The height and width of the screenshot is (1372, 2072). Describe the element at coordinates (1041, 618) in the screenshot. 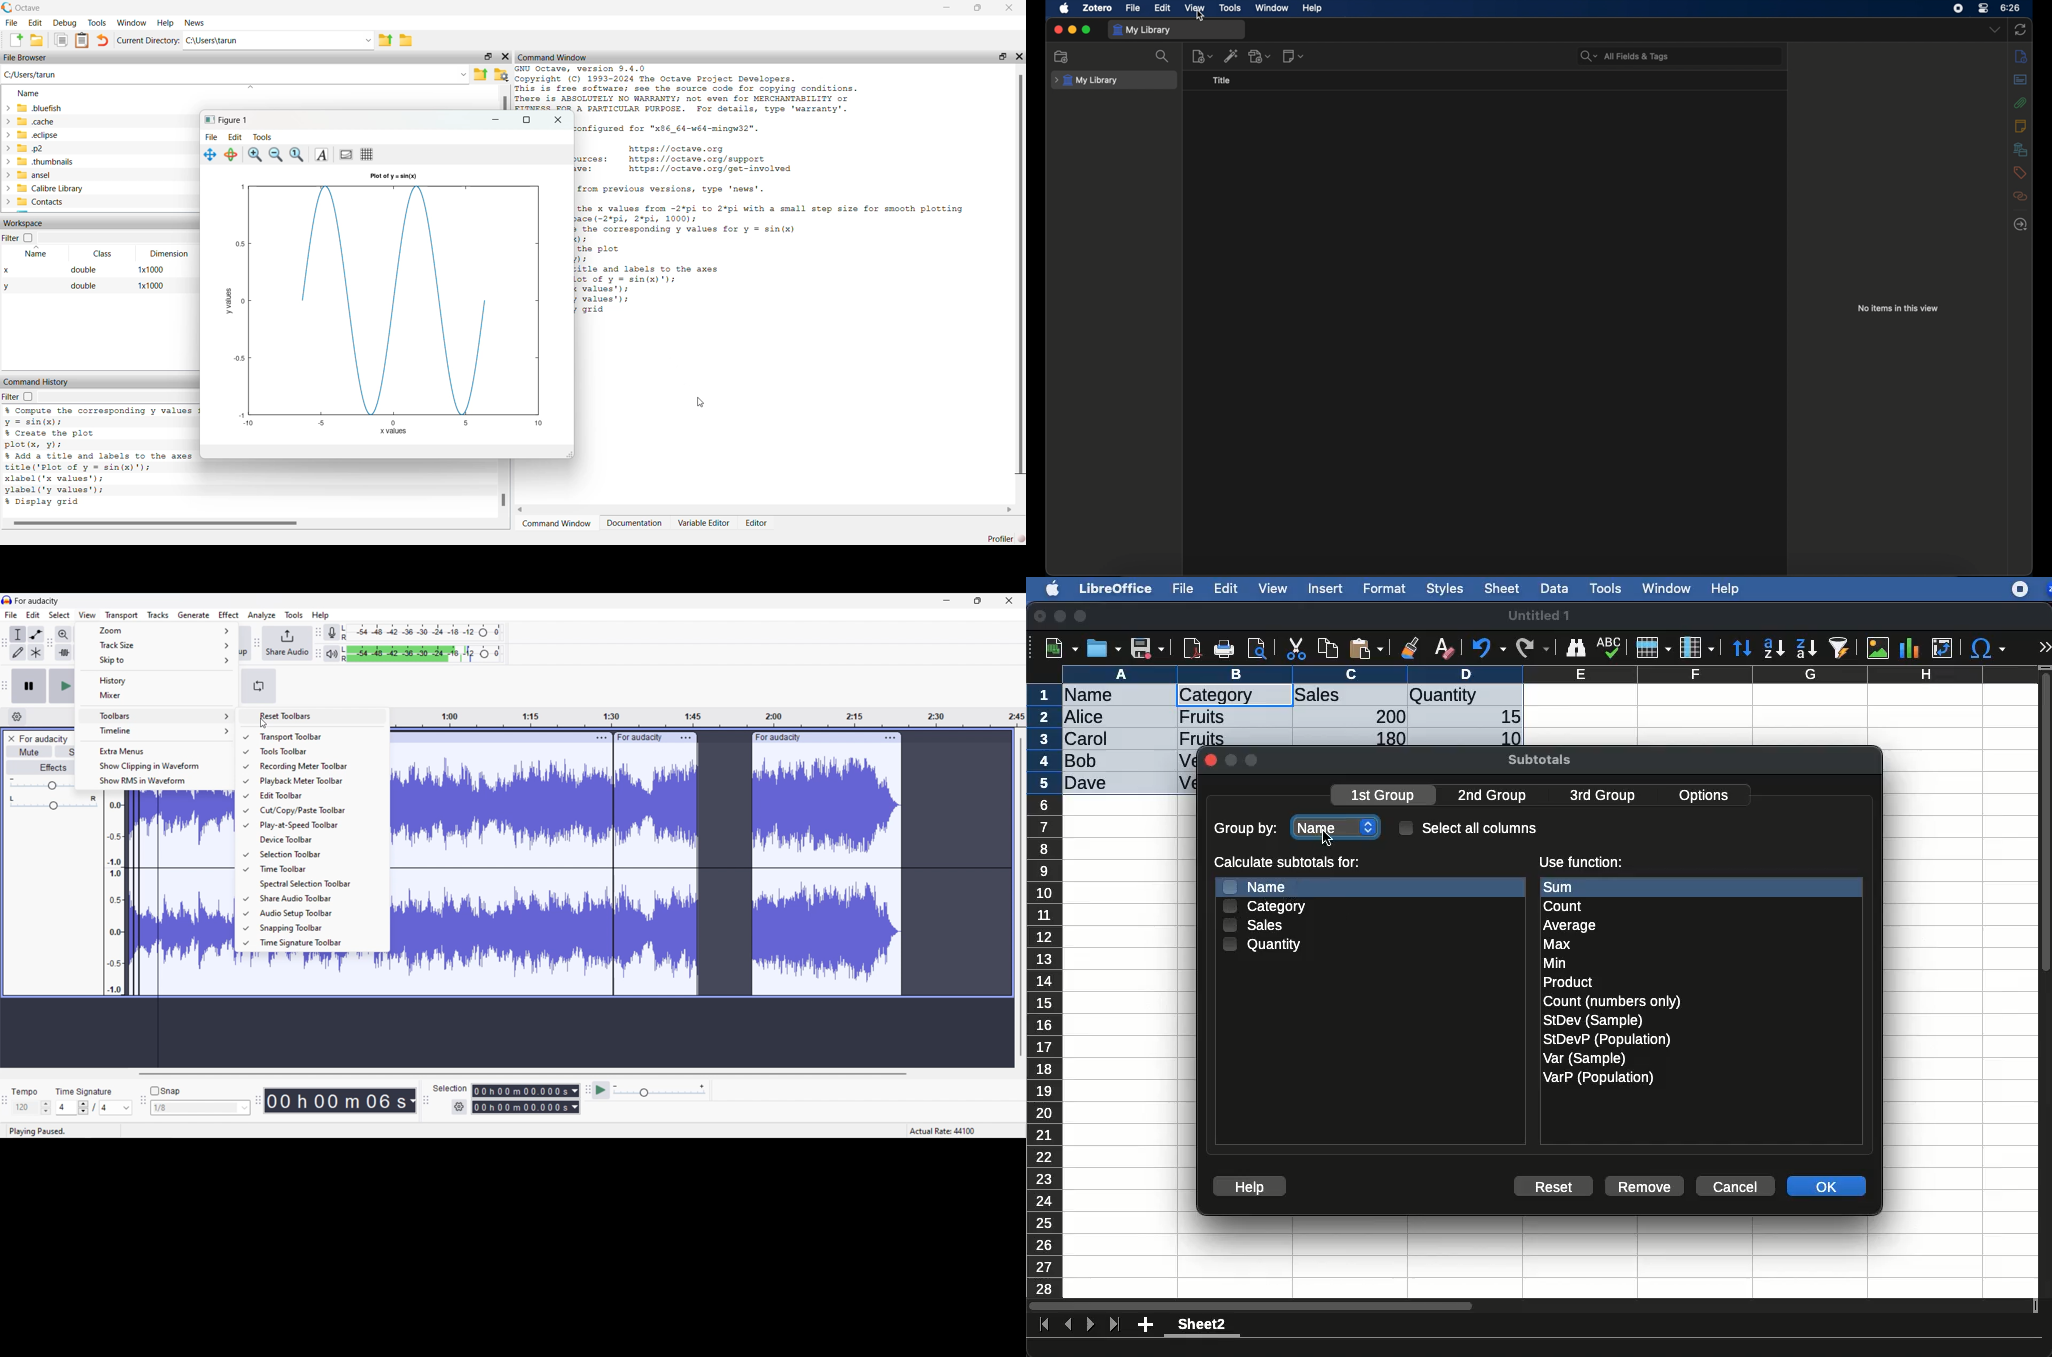

I see `close` at that location.